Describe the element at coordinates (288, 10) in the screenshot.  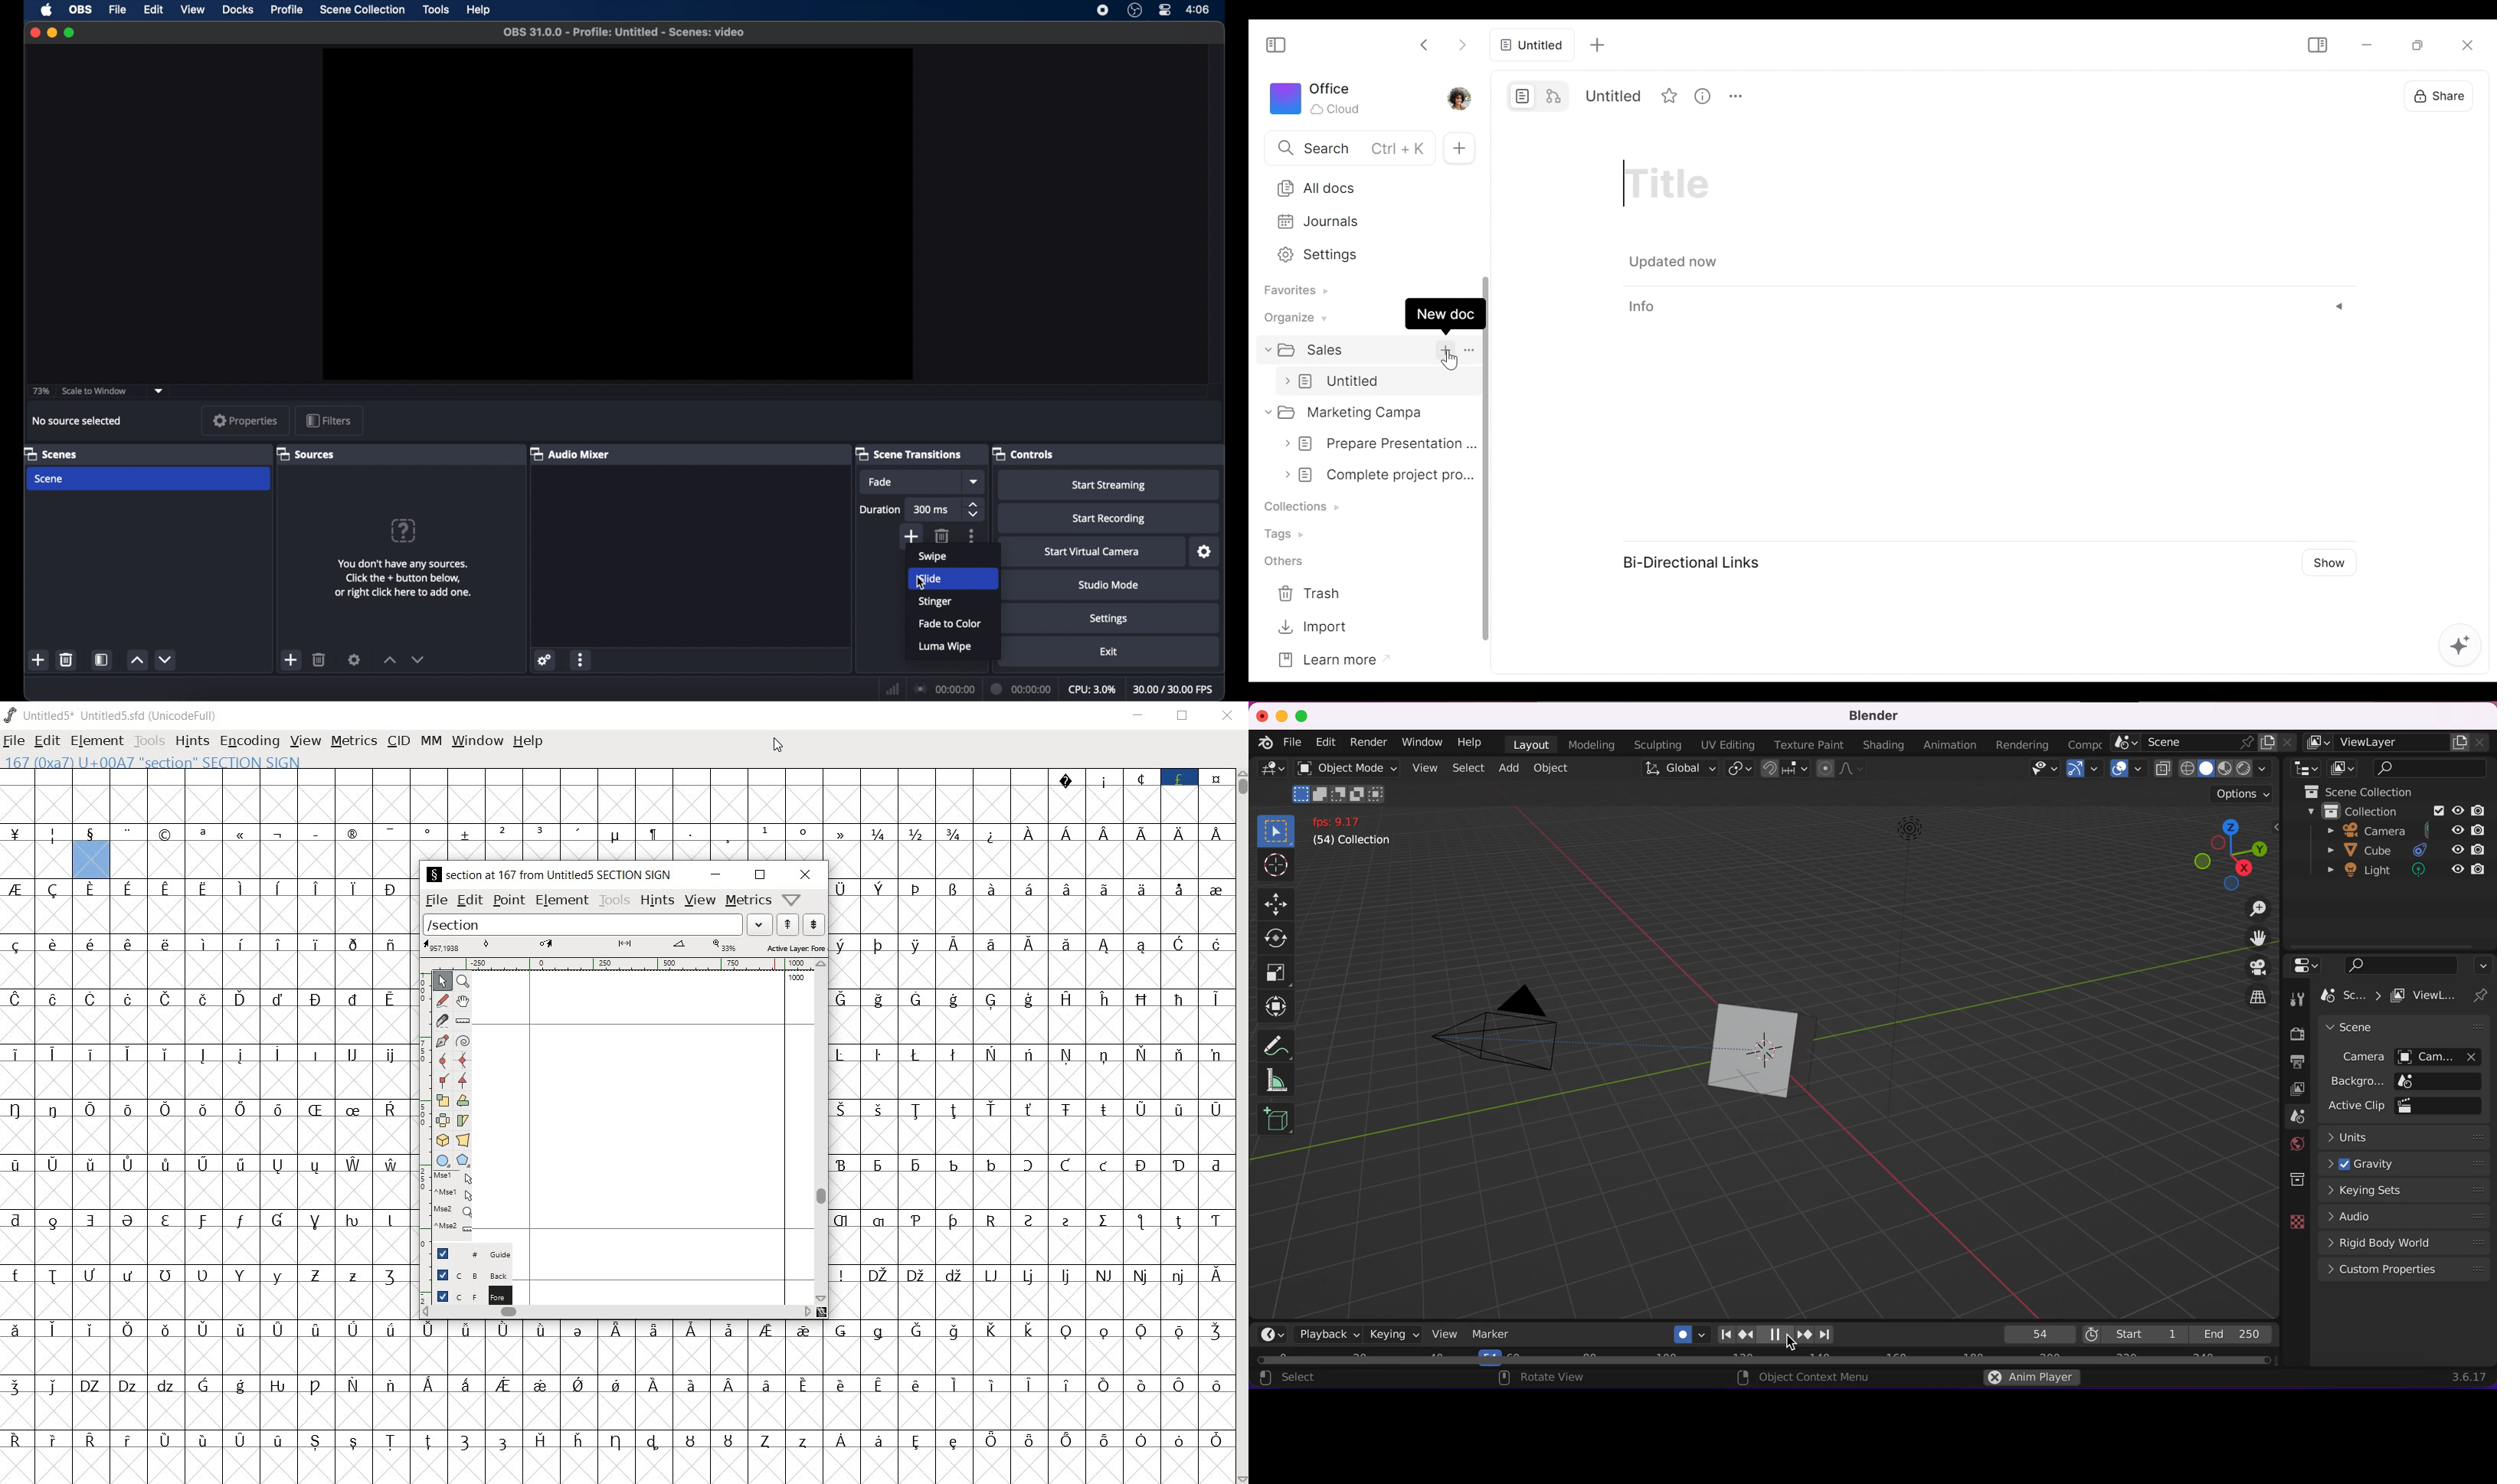
I see `profile` at that location.